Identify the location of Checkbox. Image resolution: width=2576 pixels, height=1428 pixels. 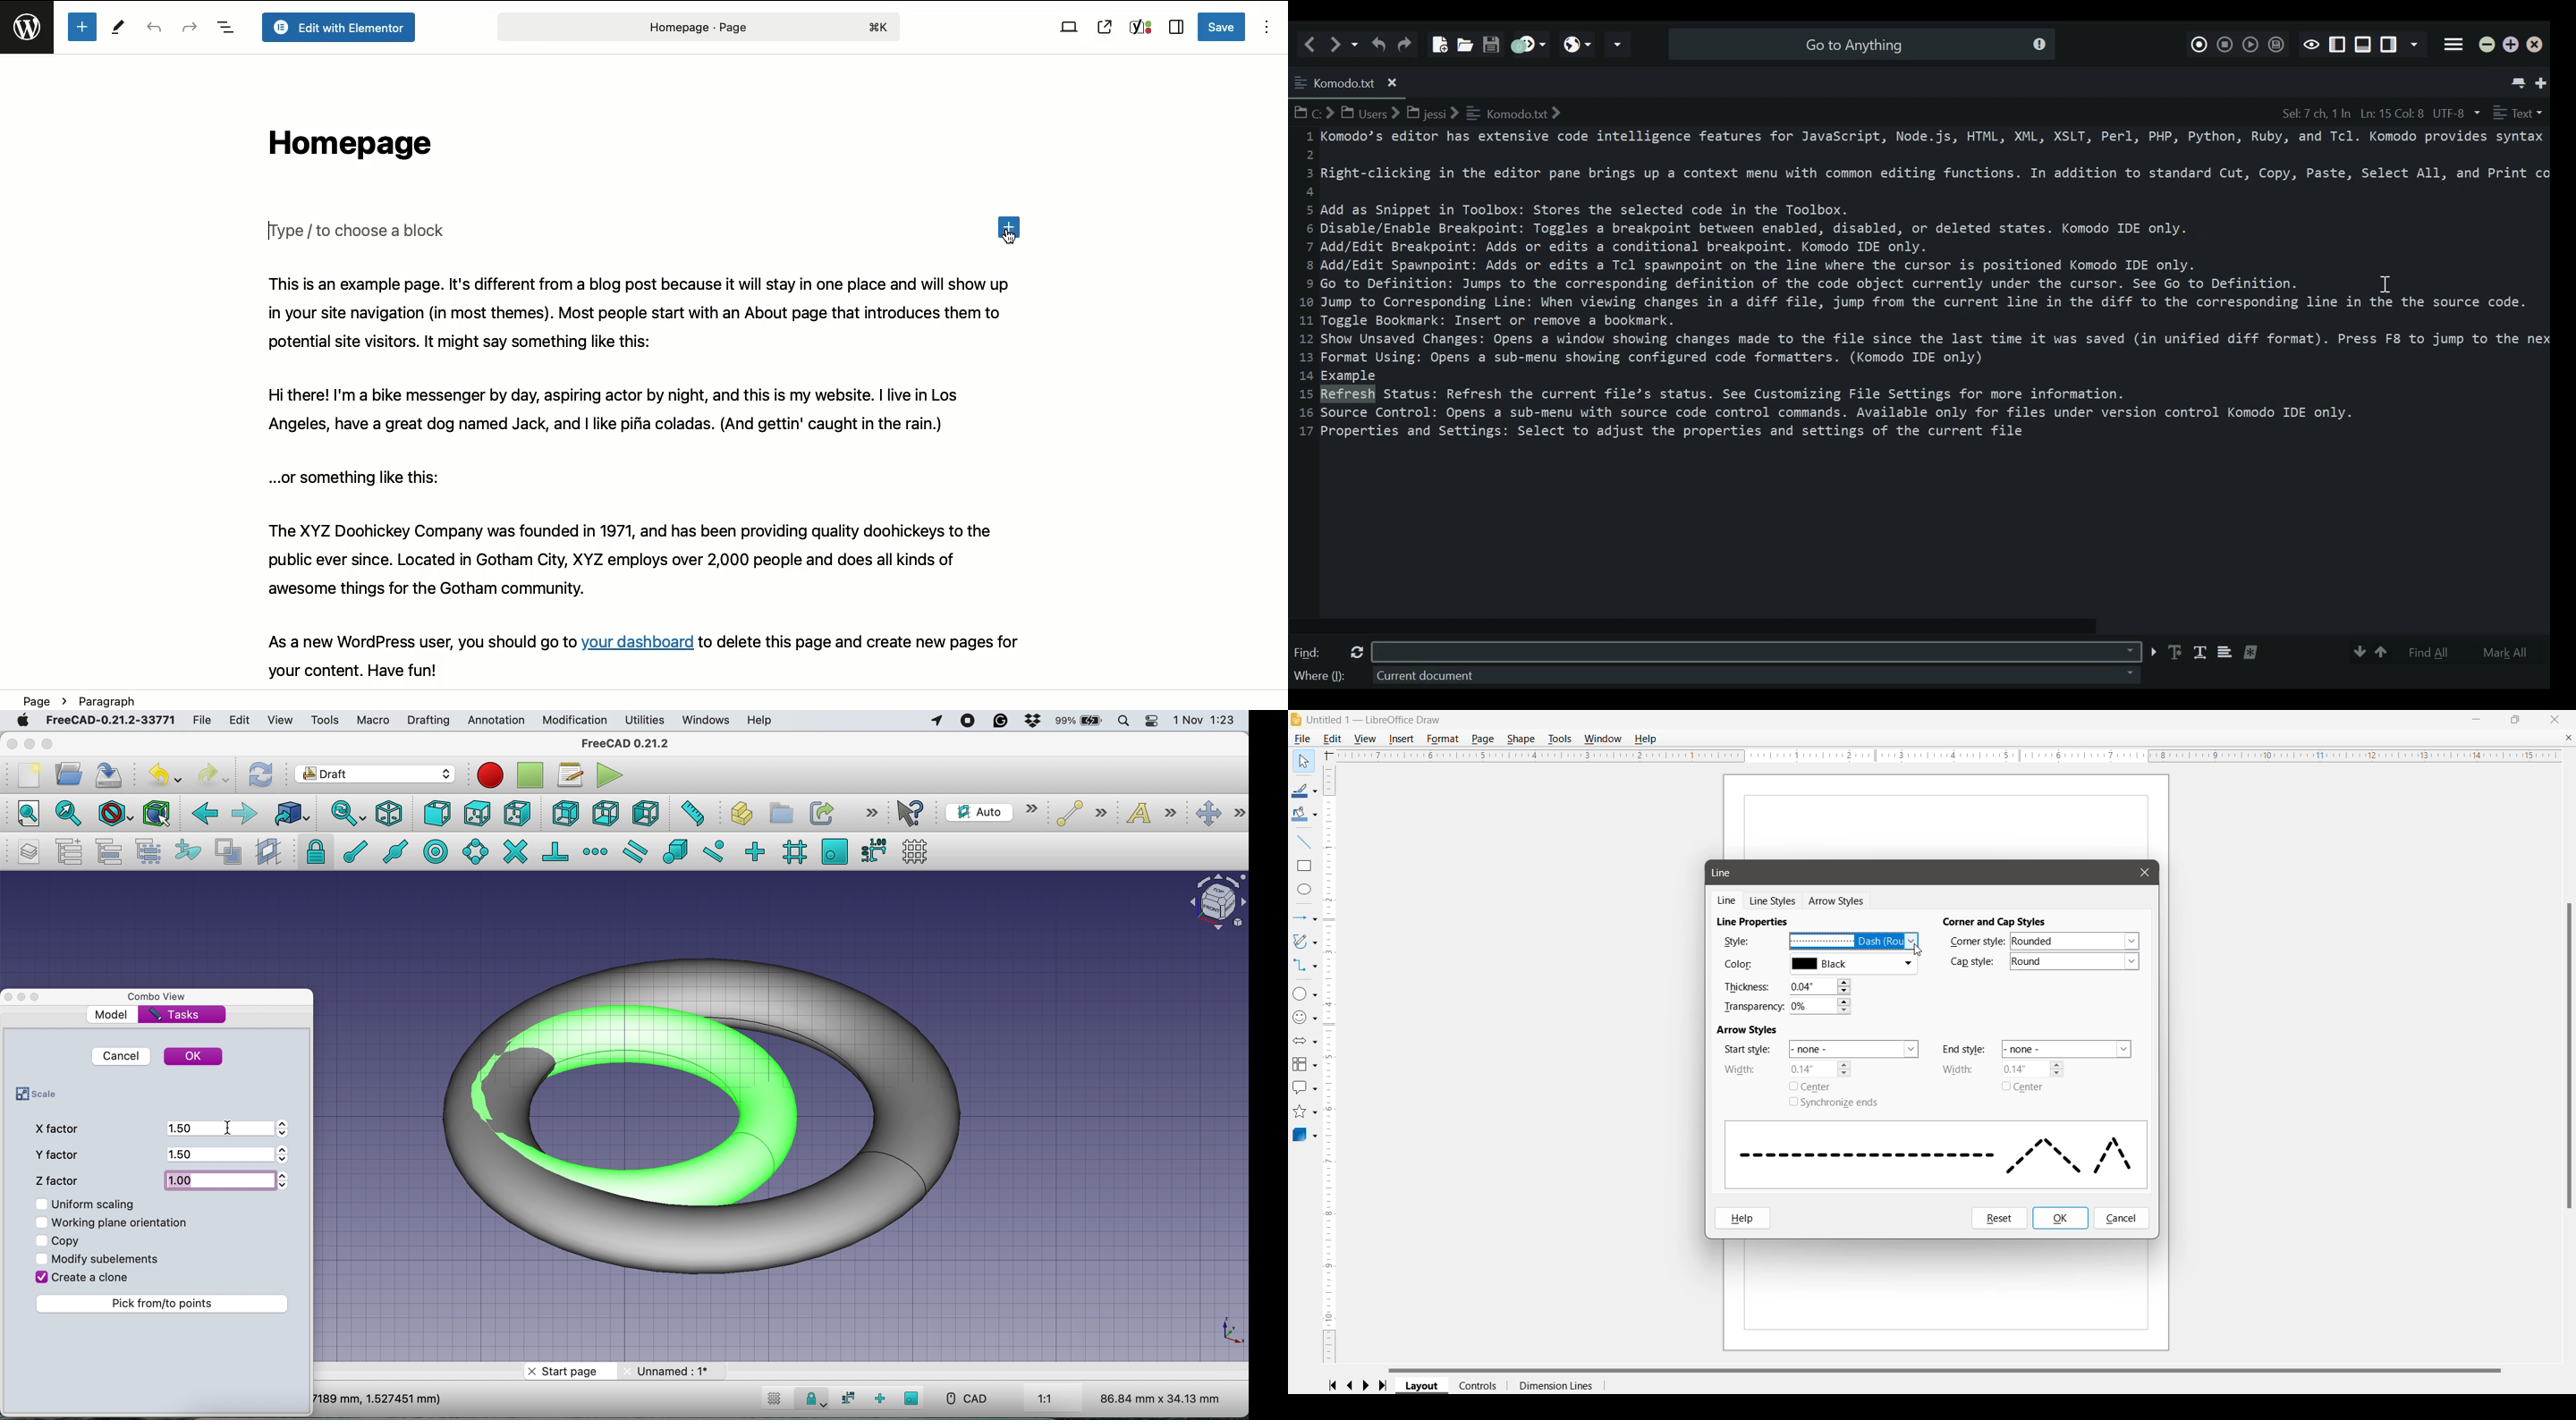
(42, 1223).